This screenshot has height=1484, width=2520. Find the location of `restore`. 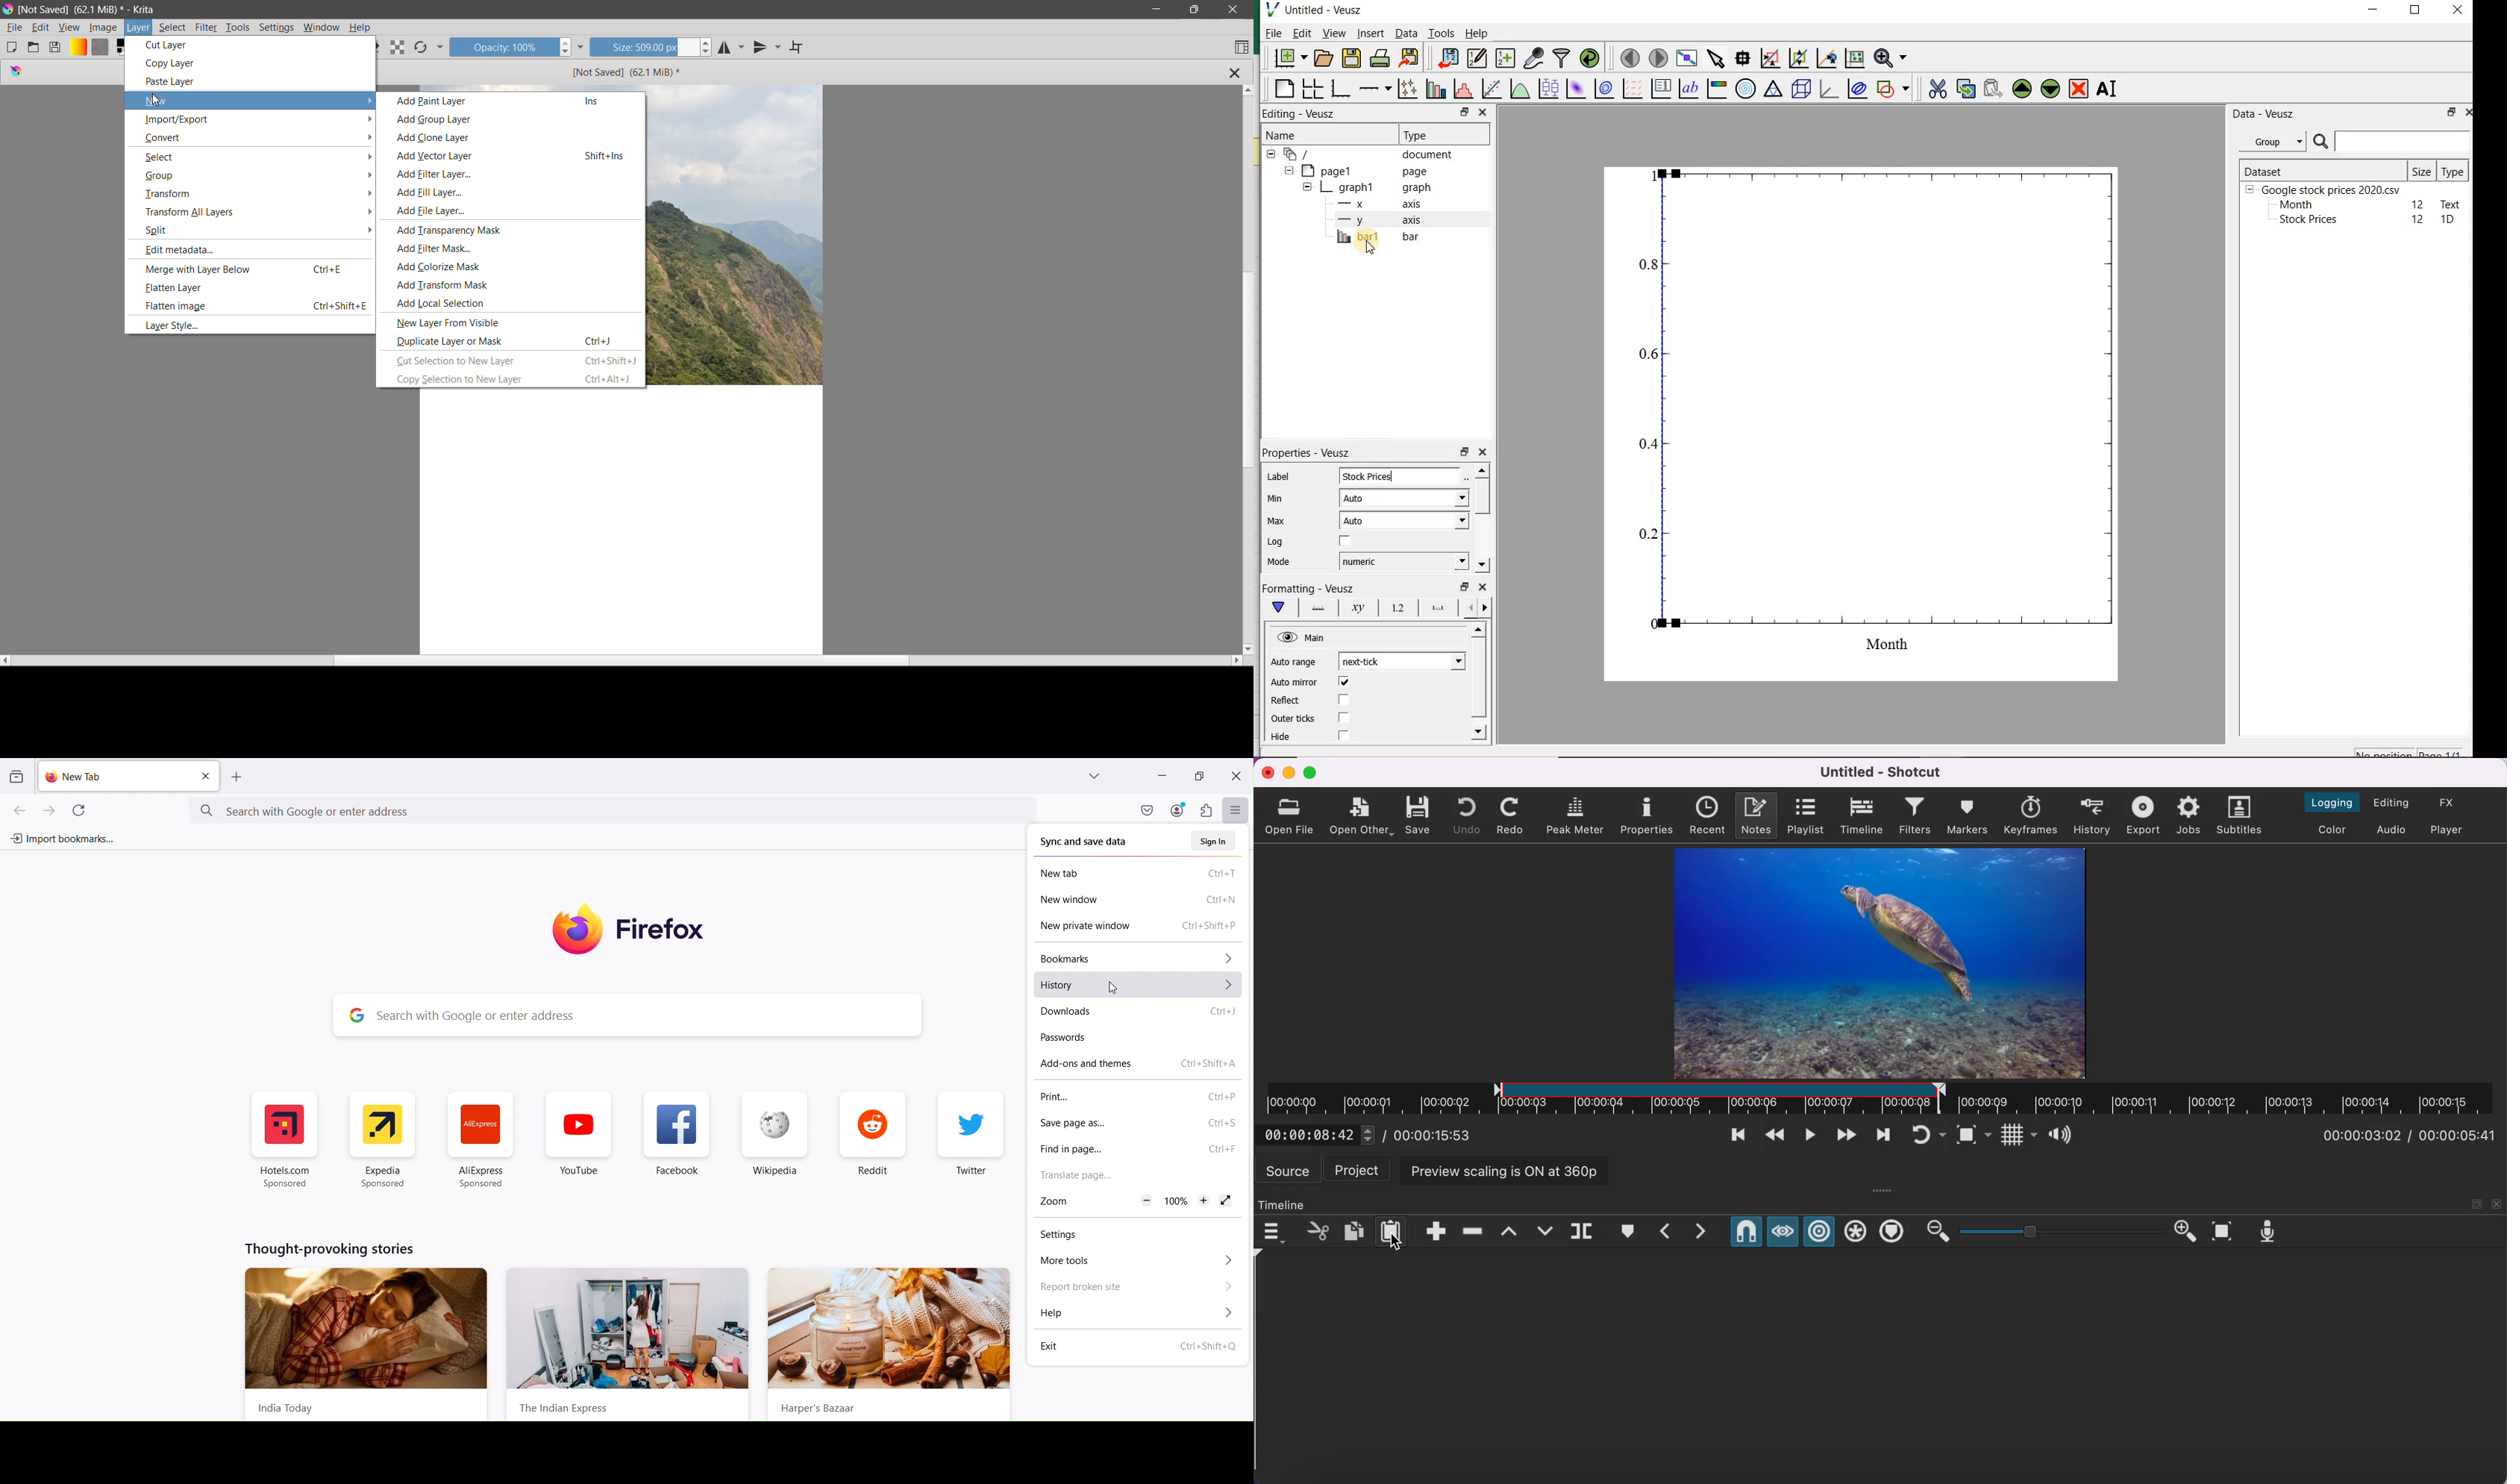

restore is located at coordinates (1466, 452).